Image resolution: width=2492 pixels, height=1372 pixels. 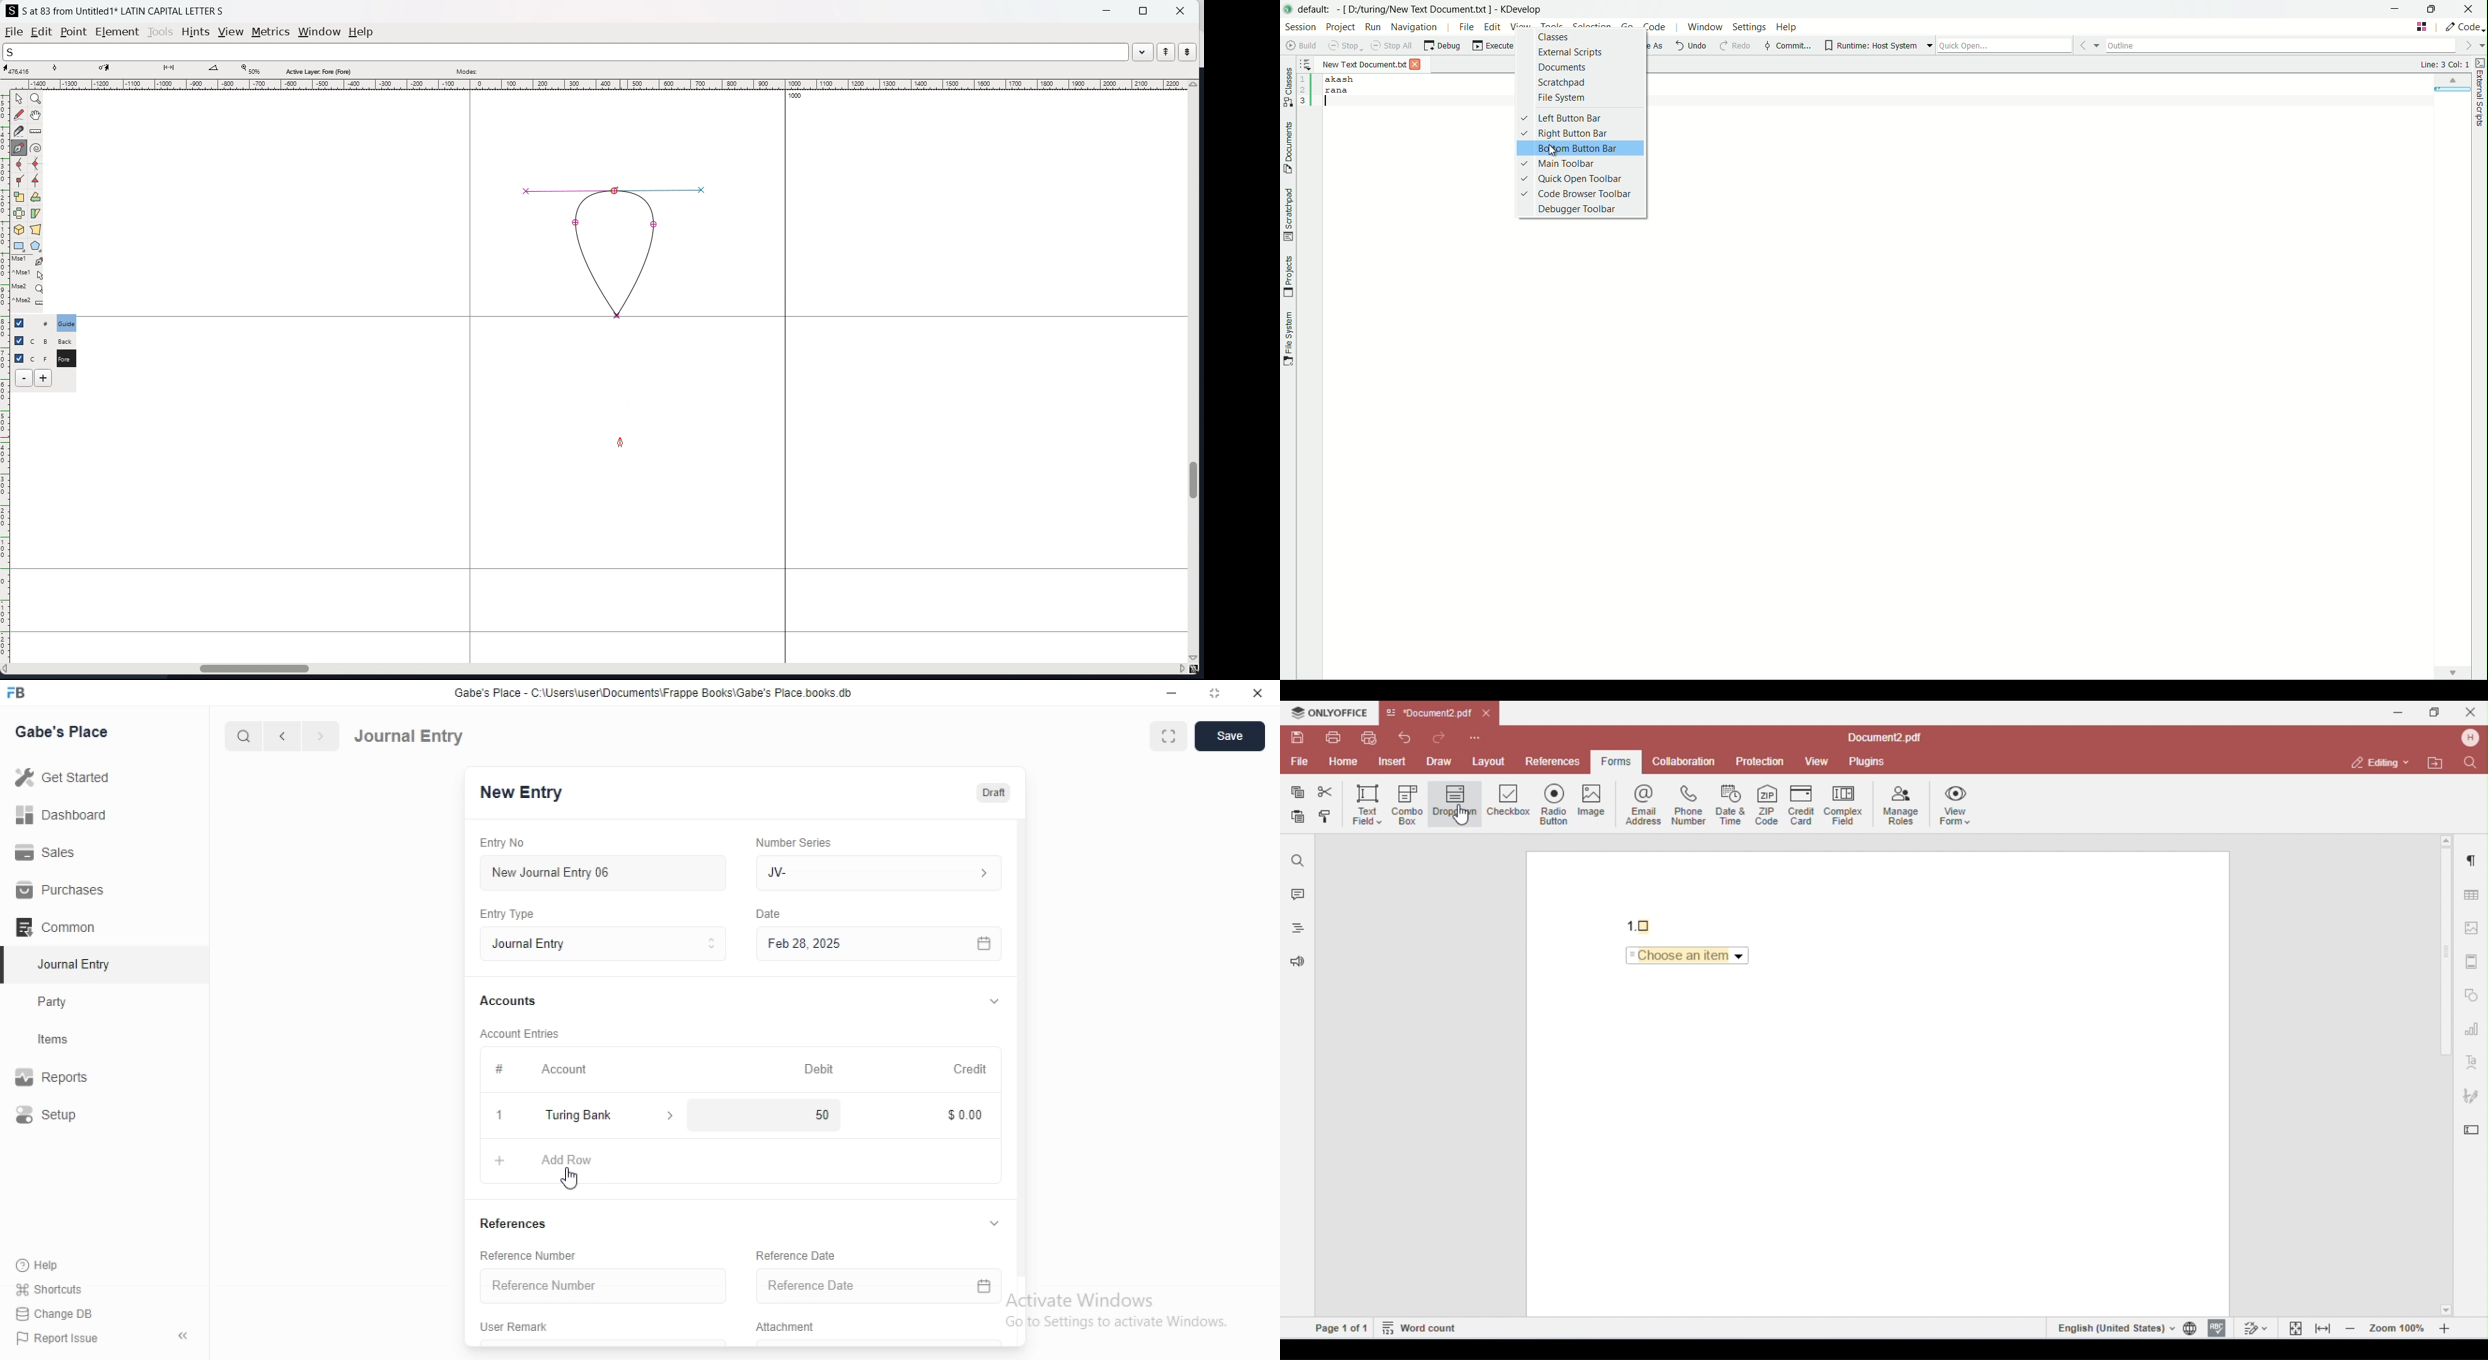 I want to click on cursor, so click(x=621, y=443).